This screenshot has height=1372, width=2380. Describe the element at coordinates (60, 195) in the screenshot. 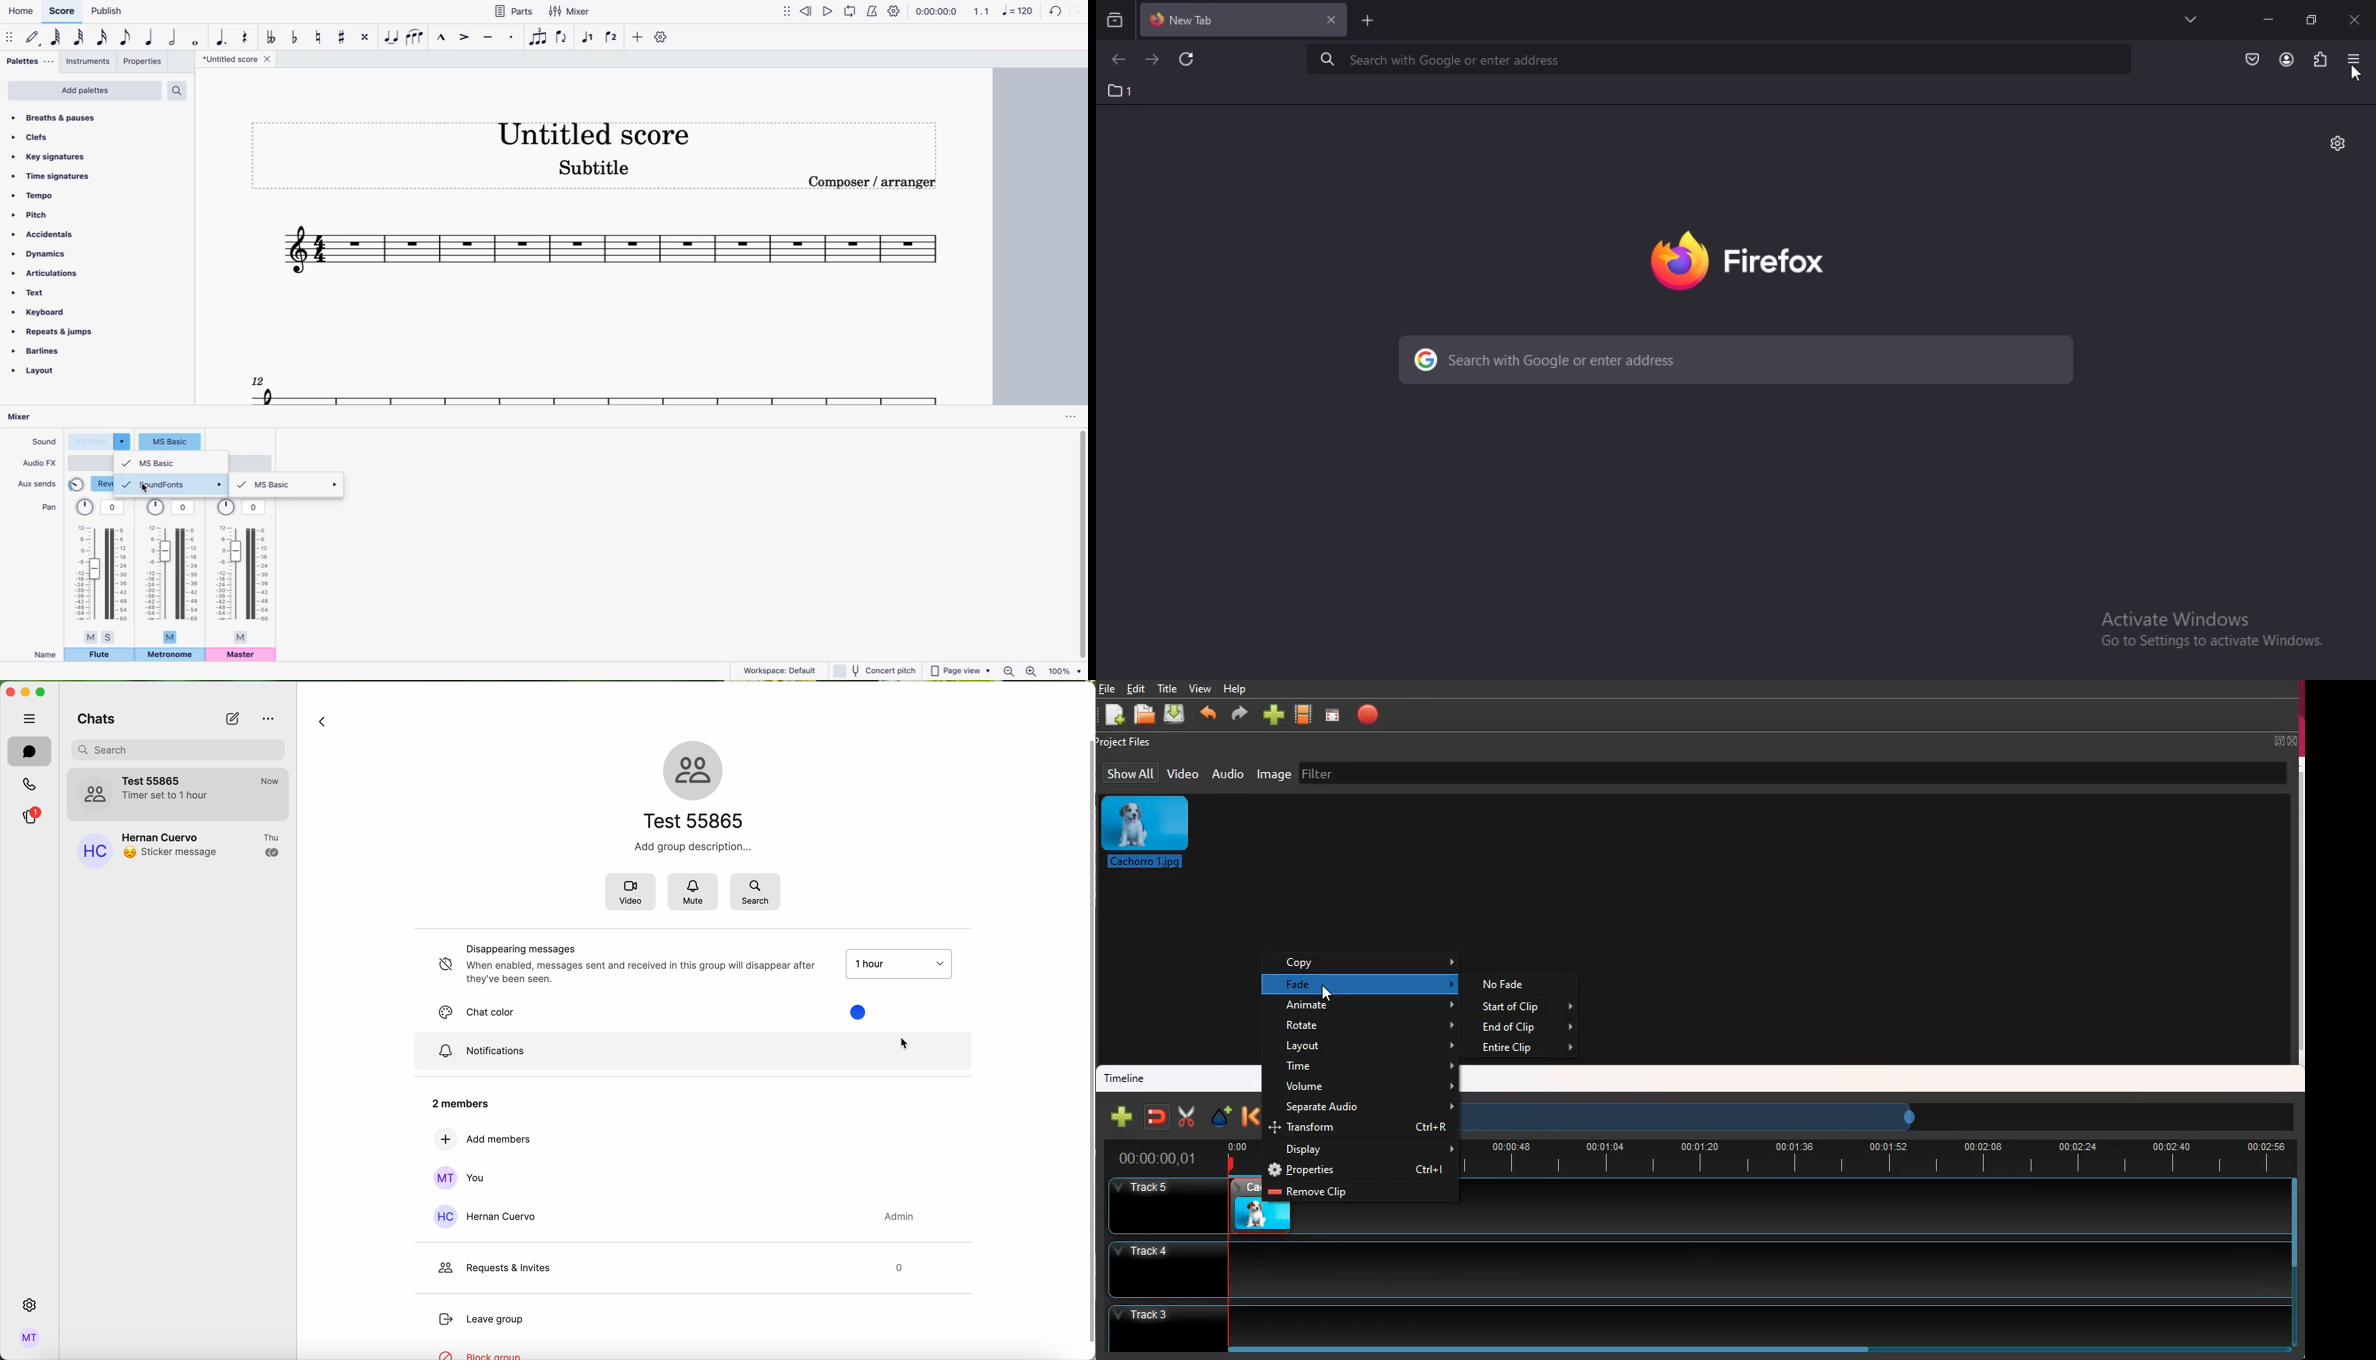

I see `tempo` at that location.